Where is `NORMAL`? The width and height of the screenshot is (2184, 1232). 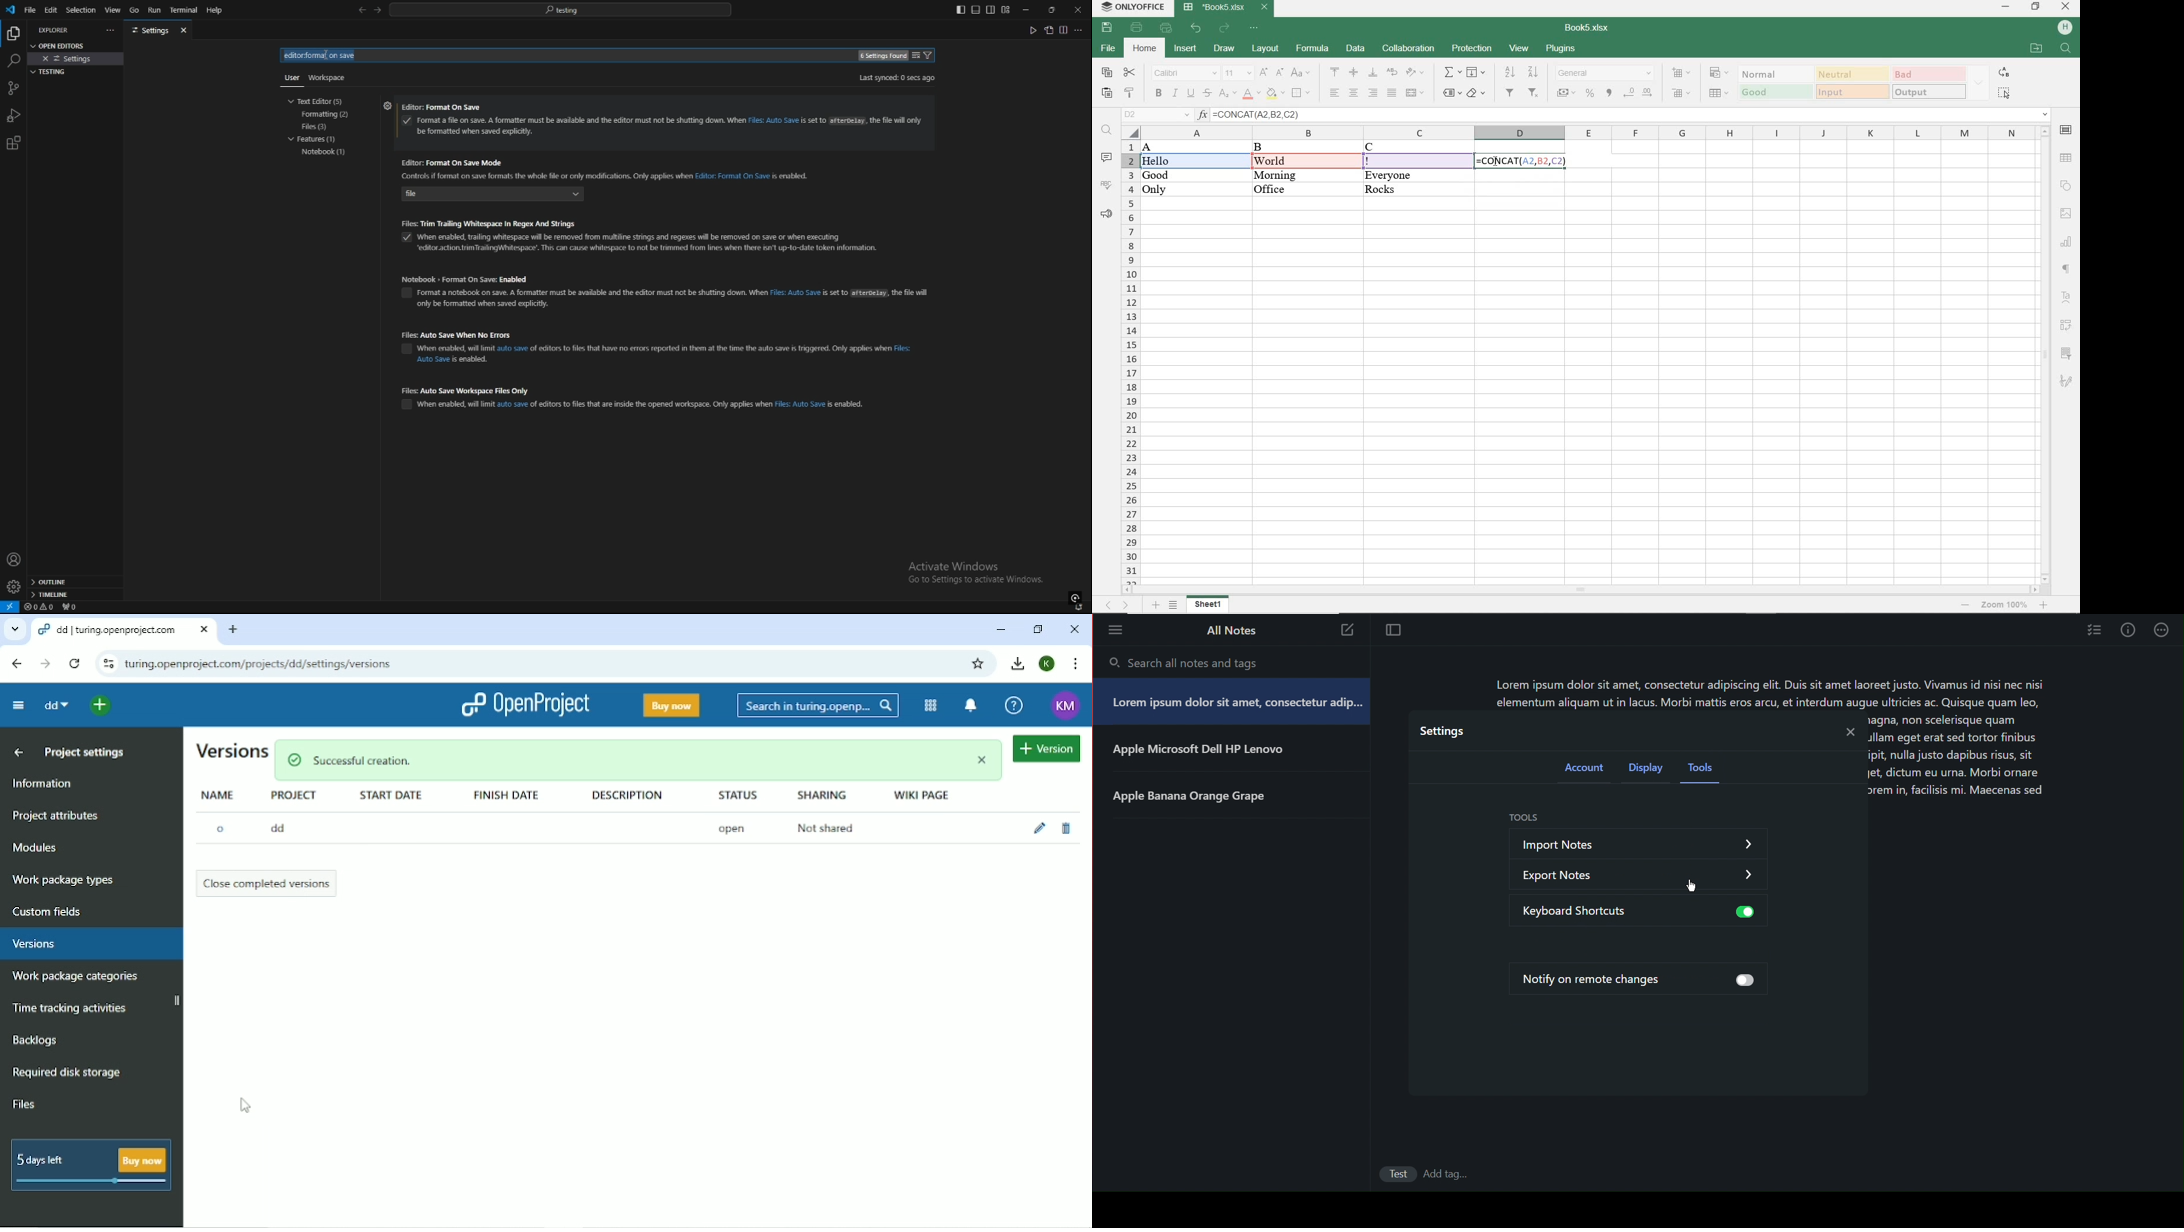
NORMAL is located at coordinates (1774, 74).